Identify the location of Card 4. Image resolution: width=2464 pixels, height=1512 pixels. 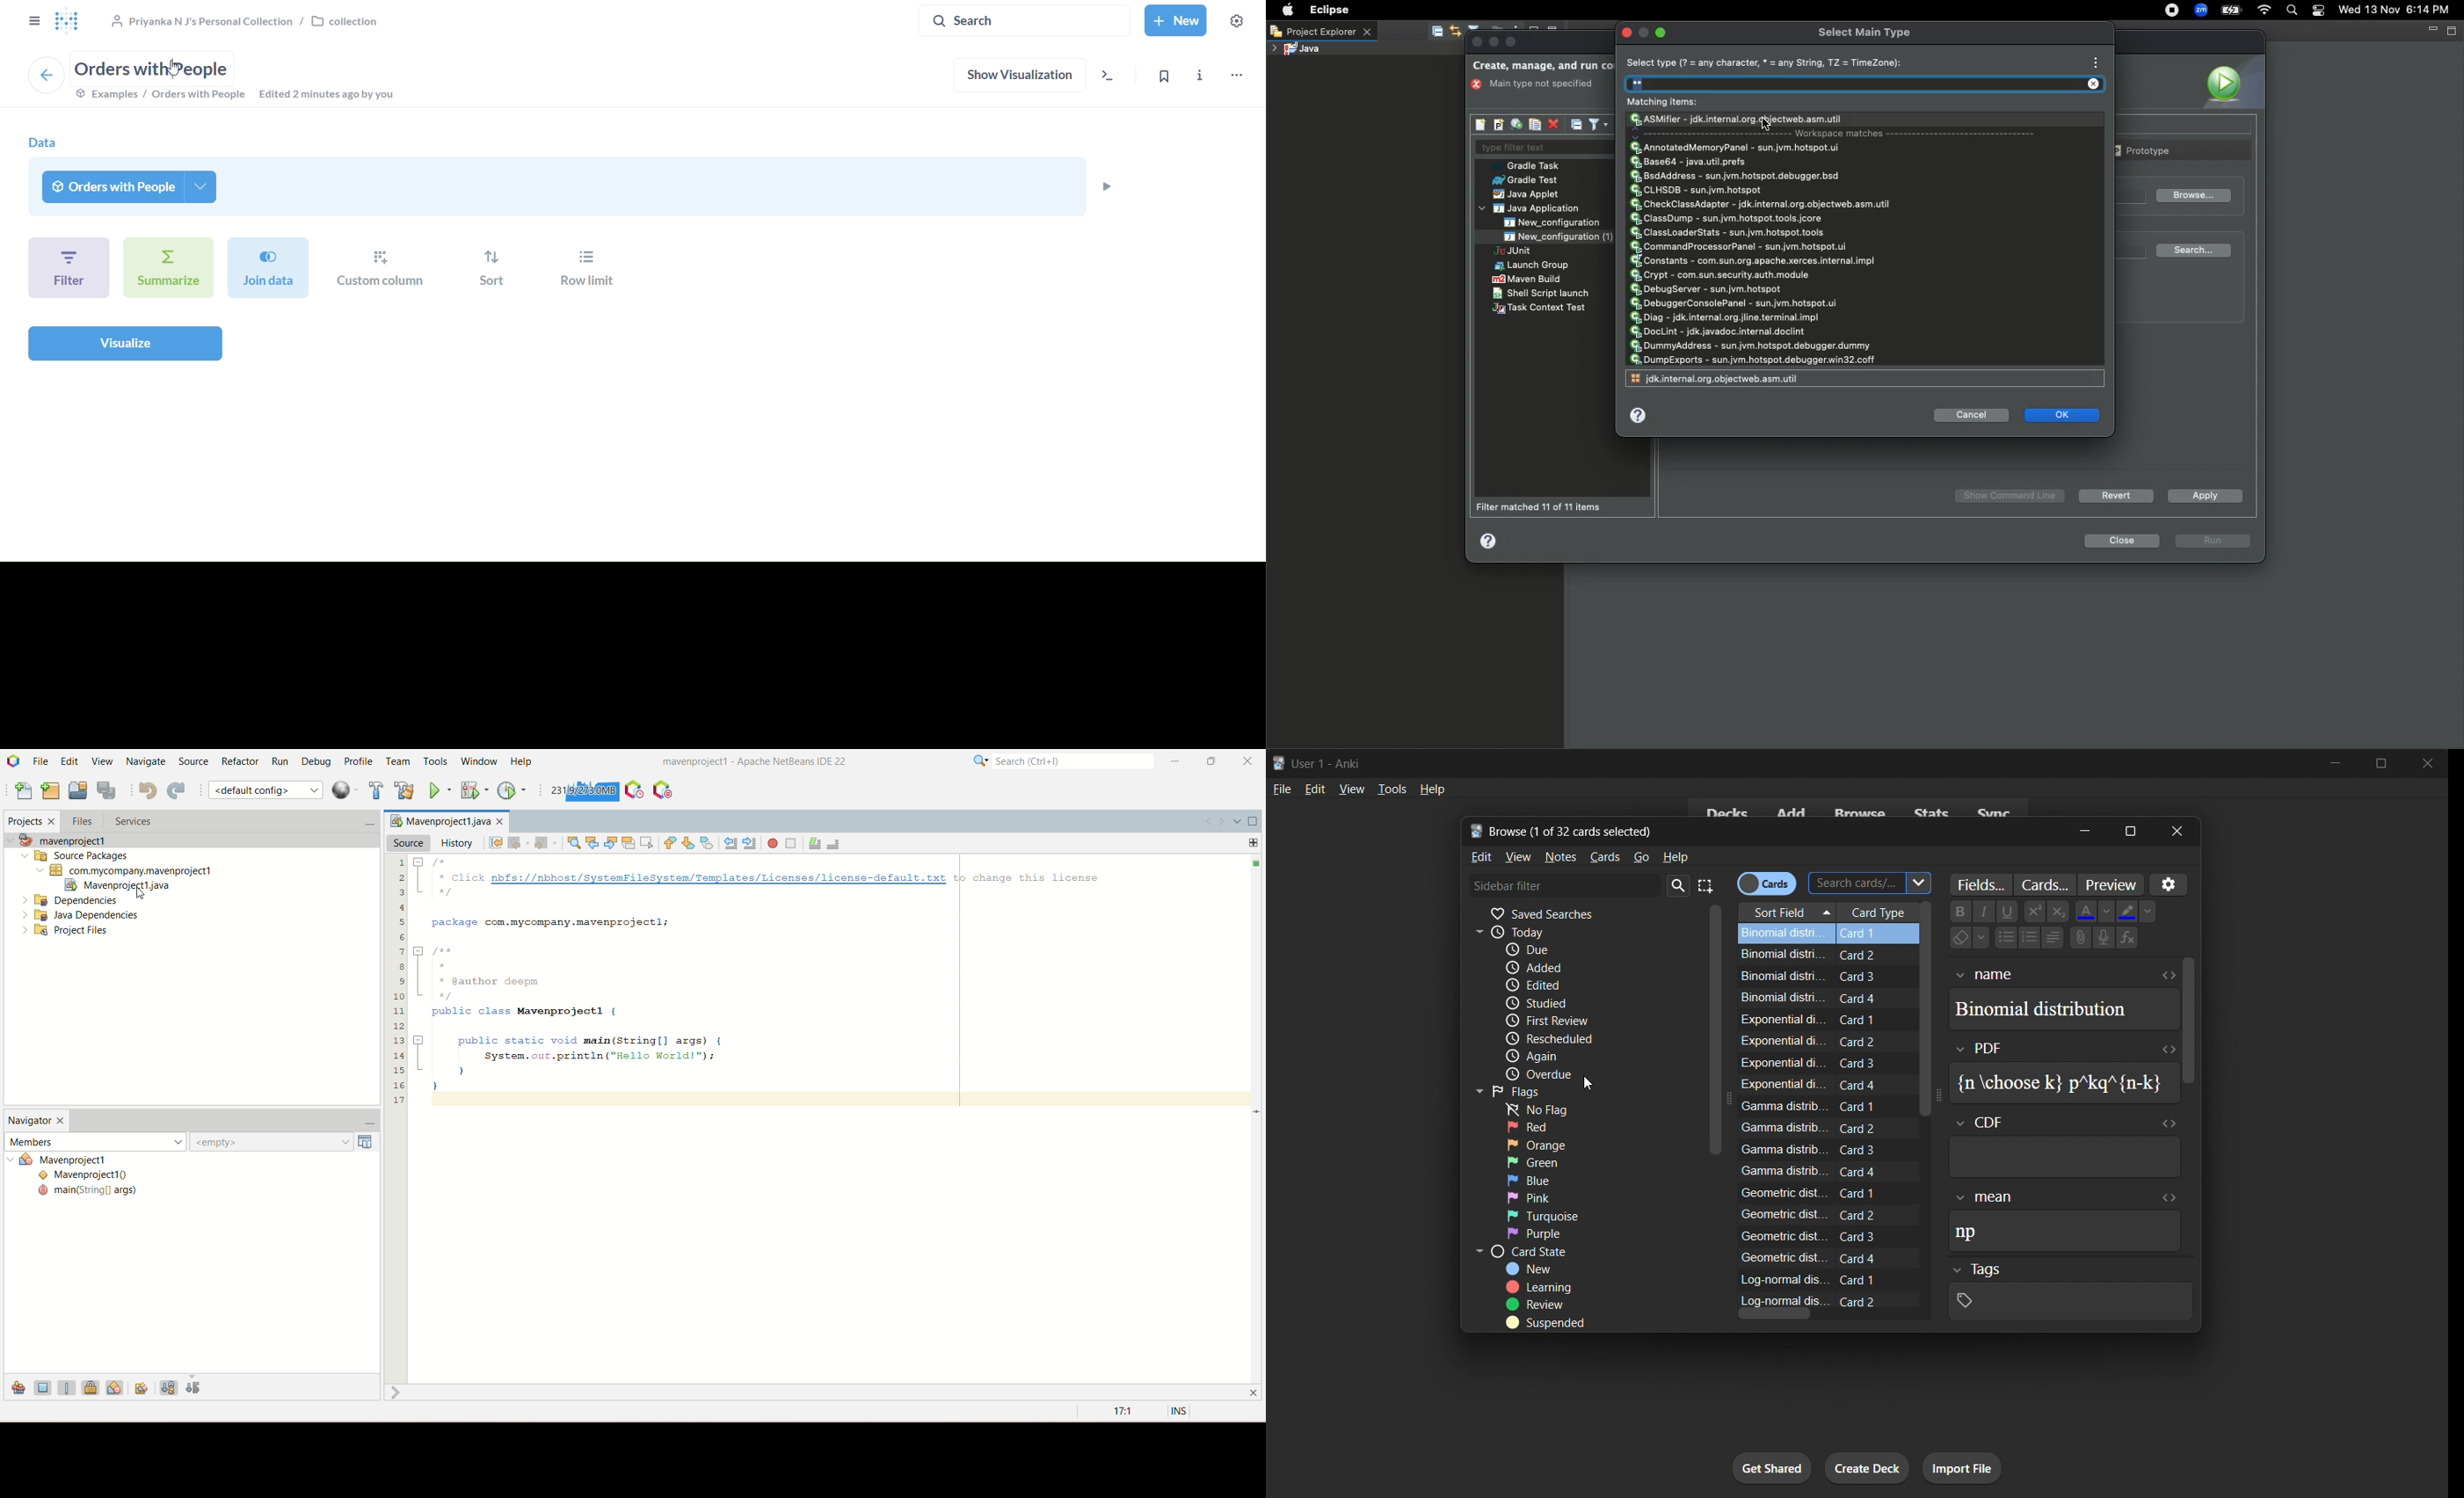
(1870, 1258).